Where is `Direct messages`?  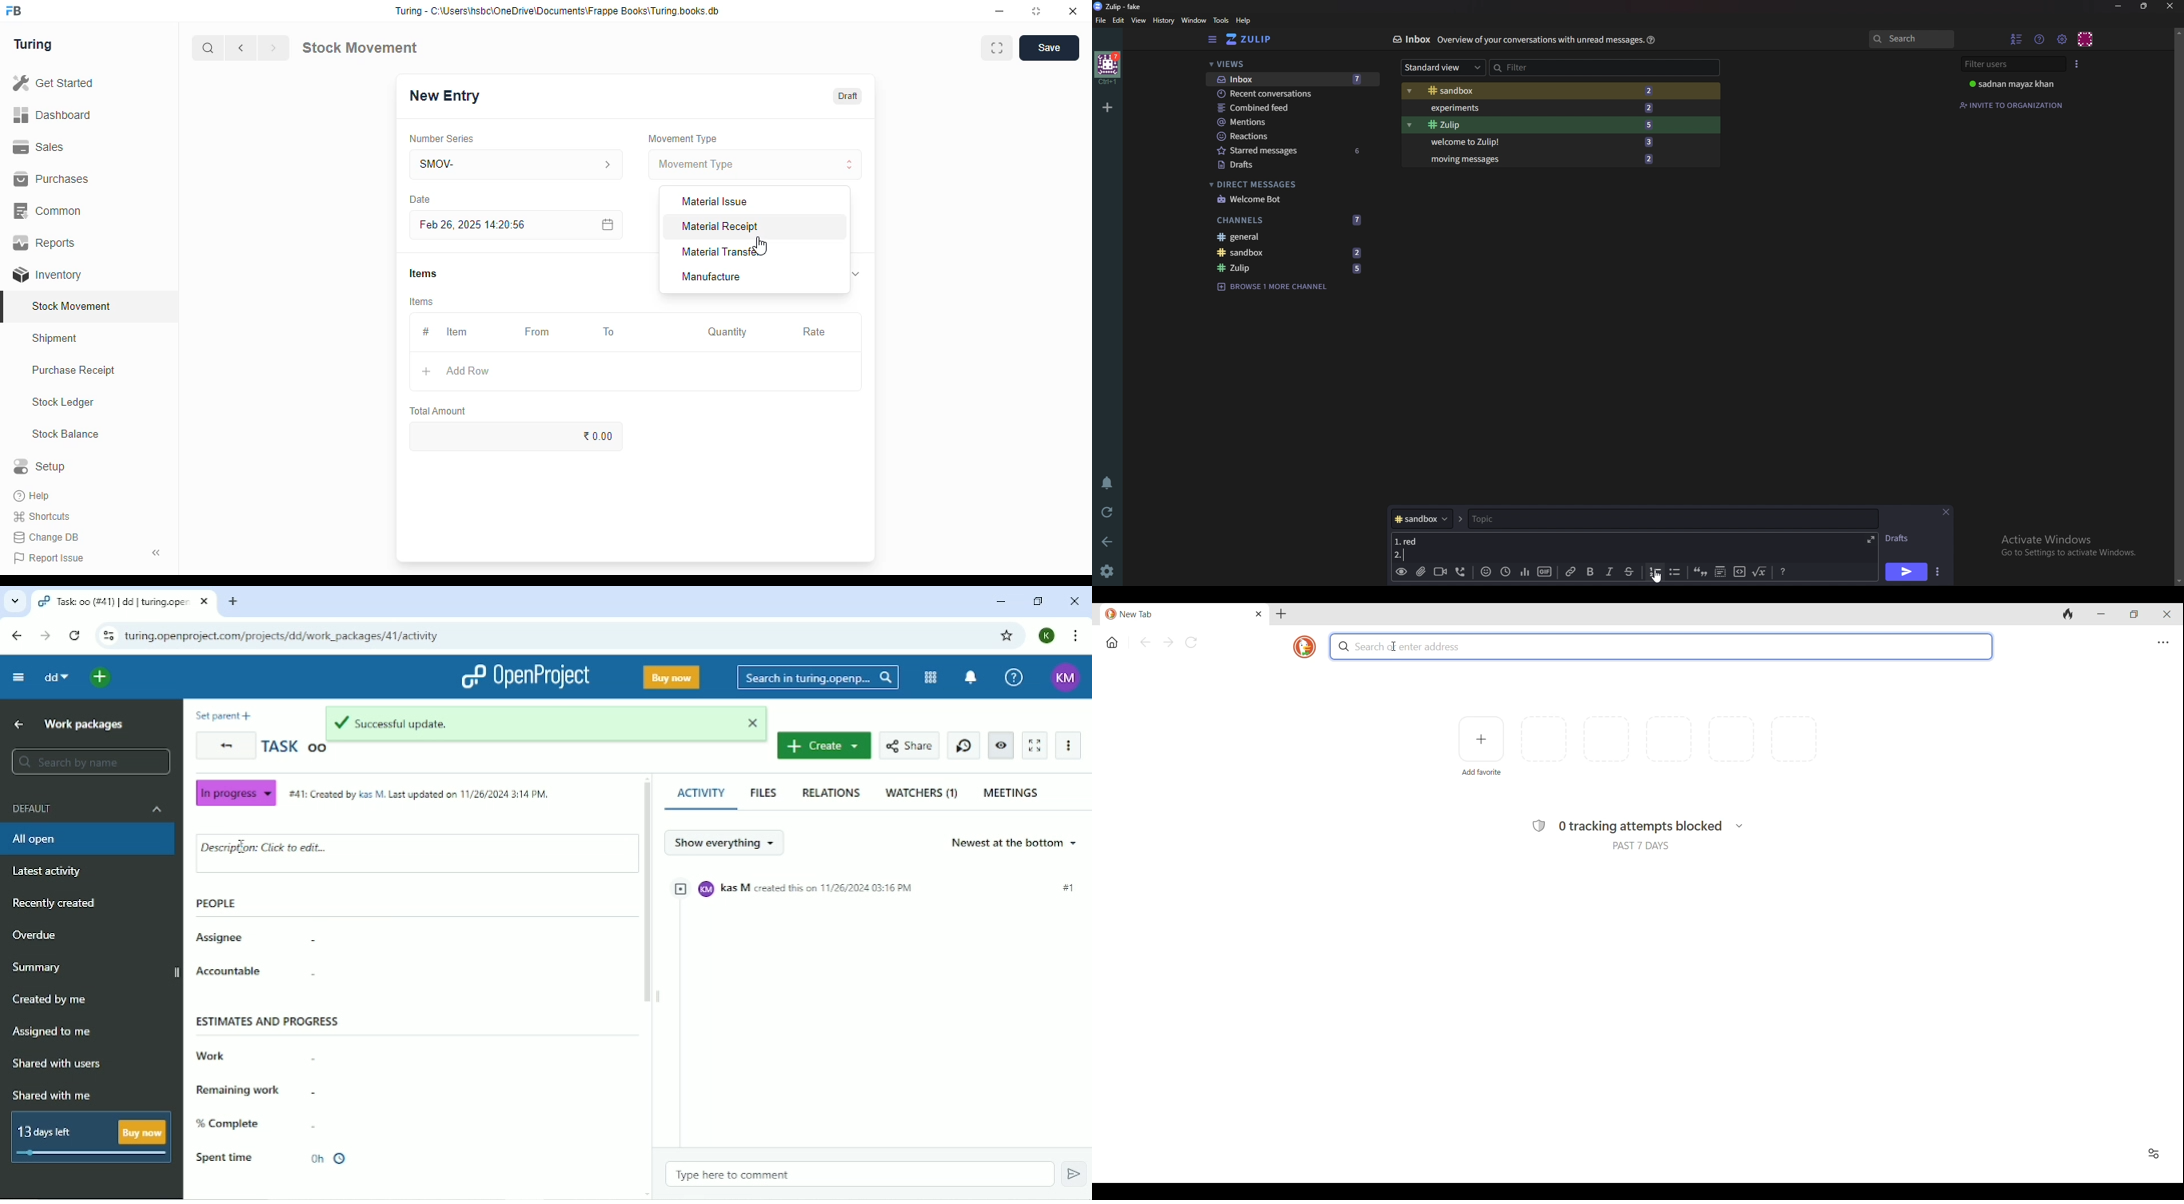
Direct messages is located at coordinates (1285, 185).